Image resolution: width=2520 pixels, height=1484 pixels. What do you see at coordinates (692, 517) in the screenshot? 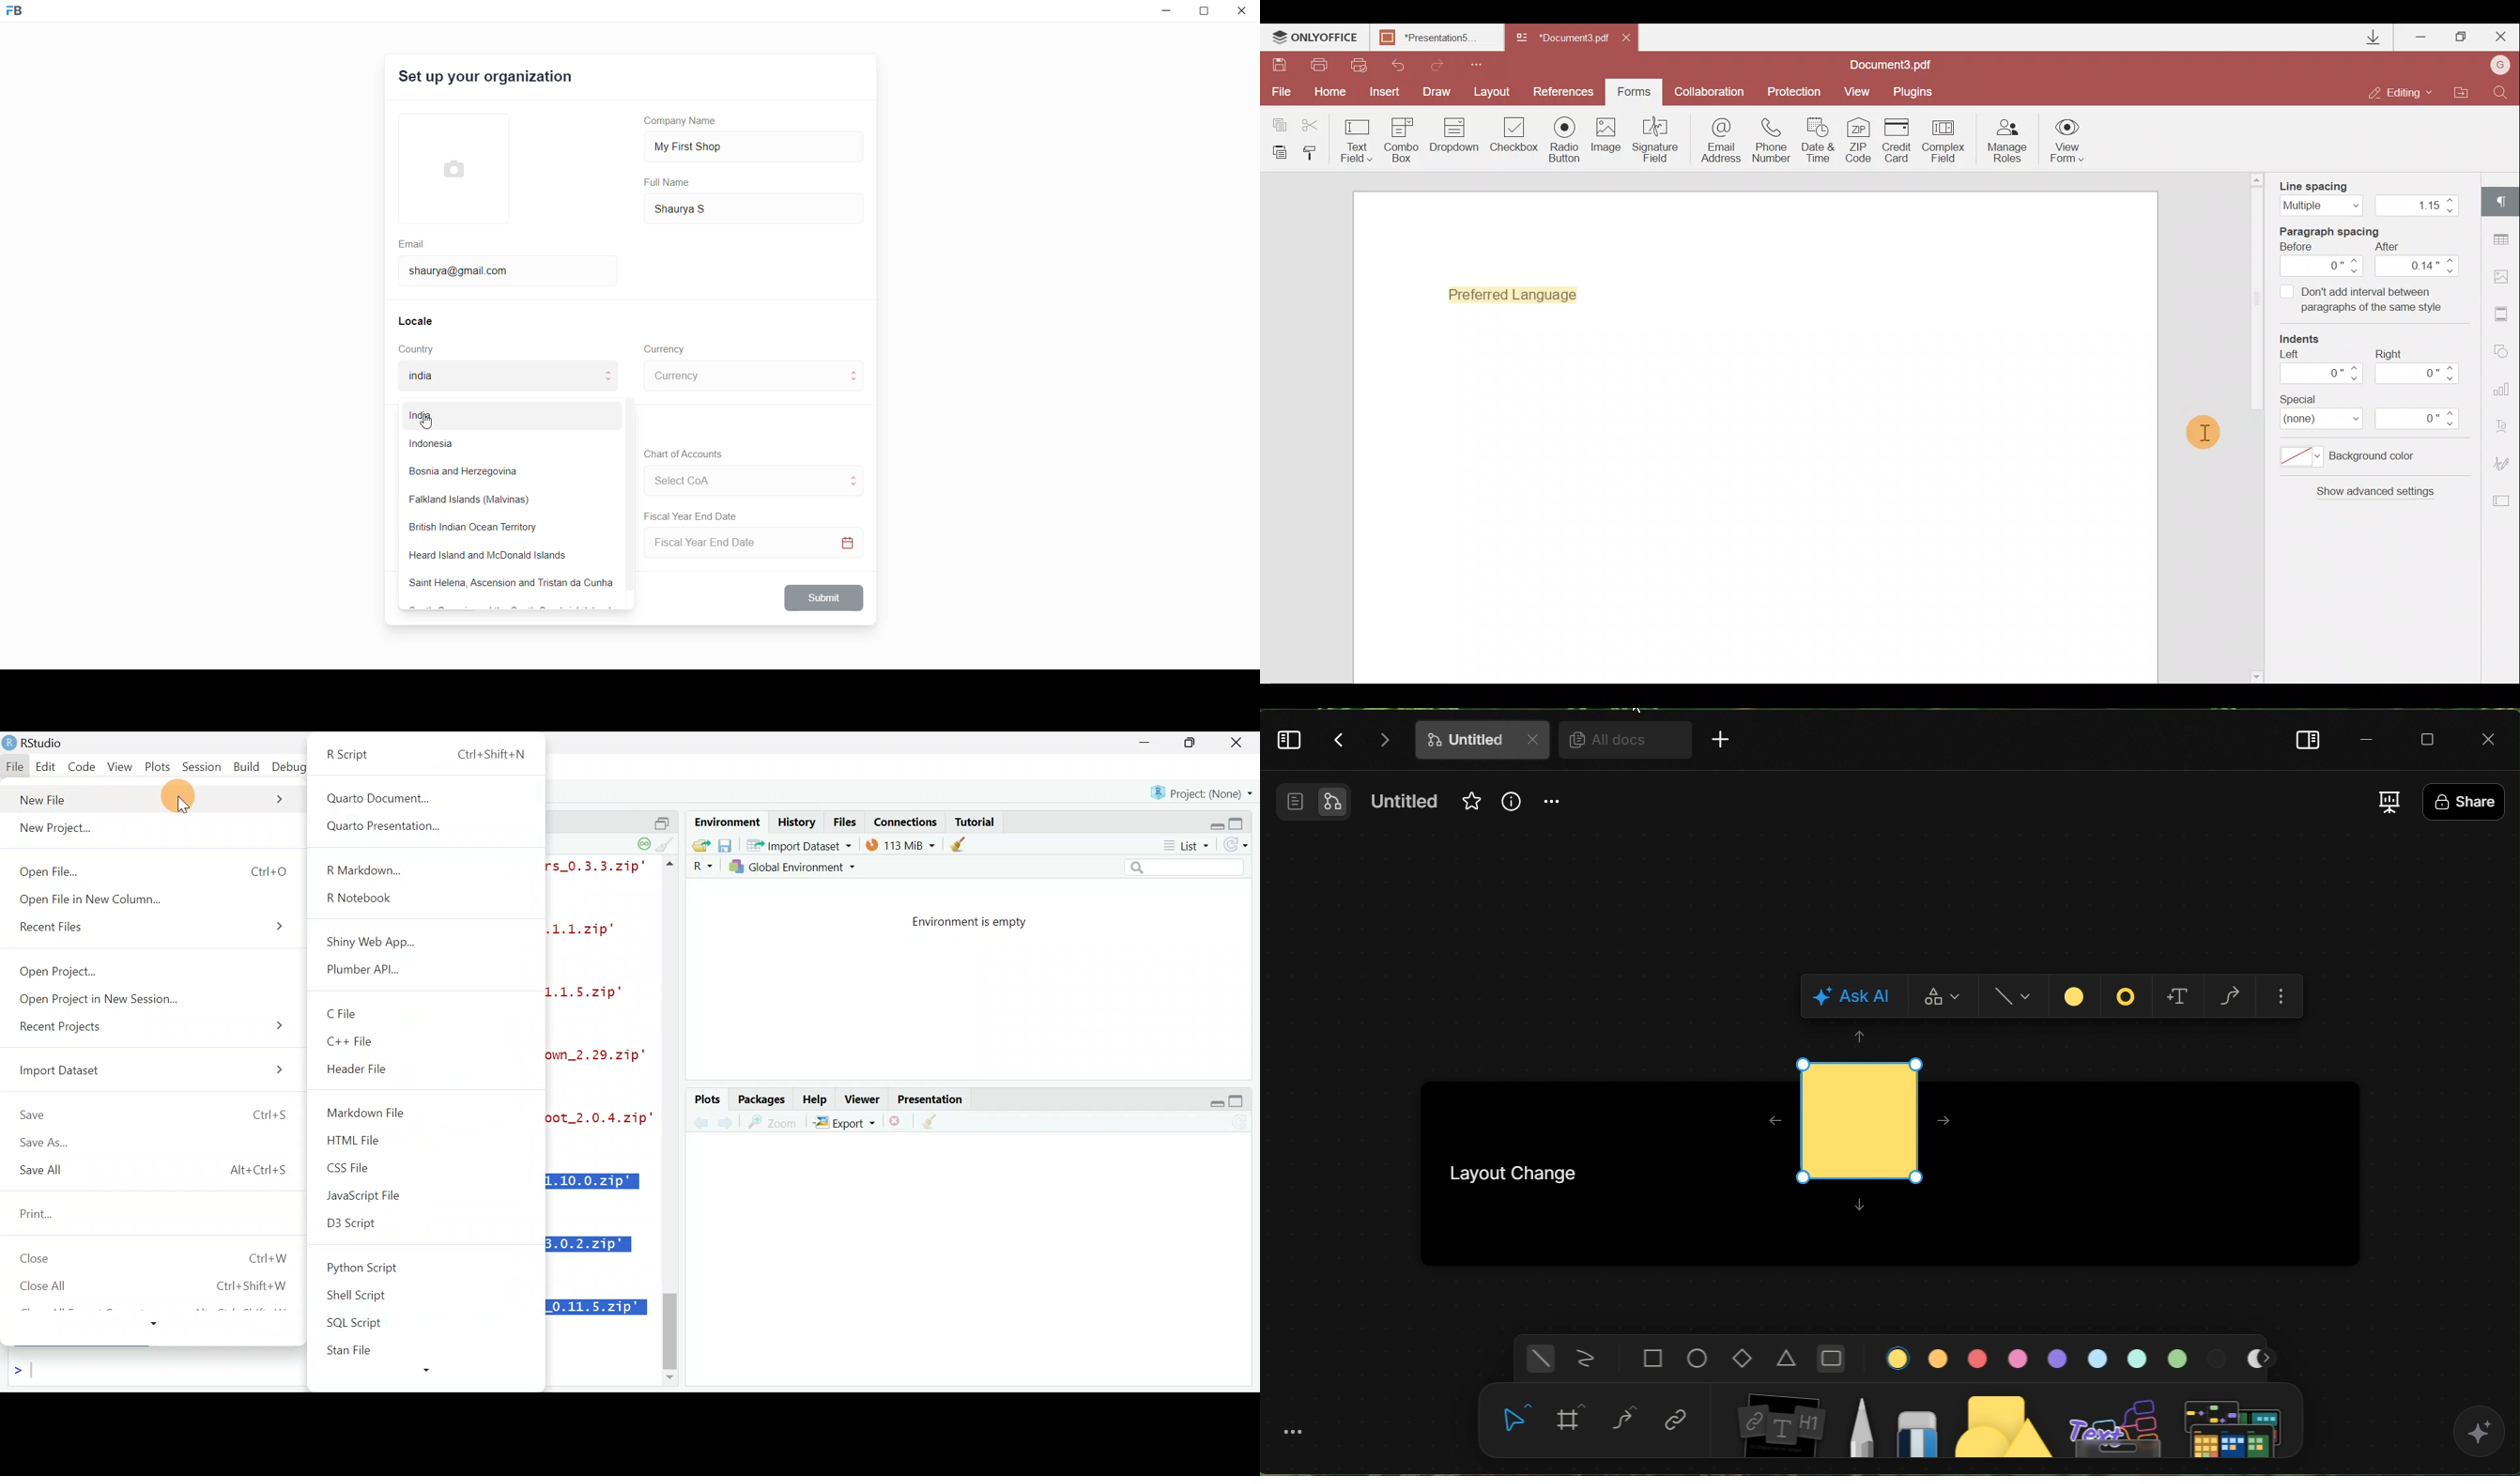
I see `Fiscal Year End Date` at bounding box center [692, 517].